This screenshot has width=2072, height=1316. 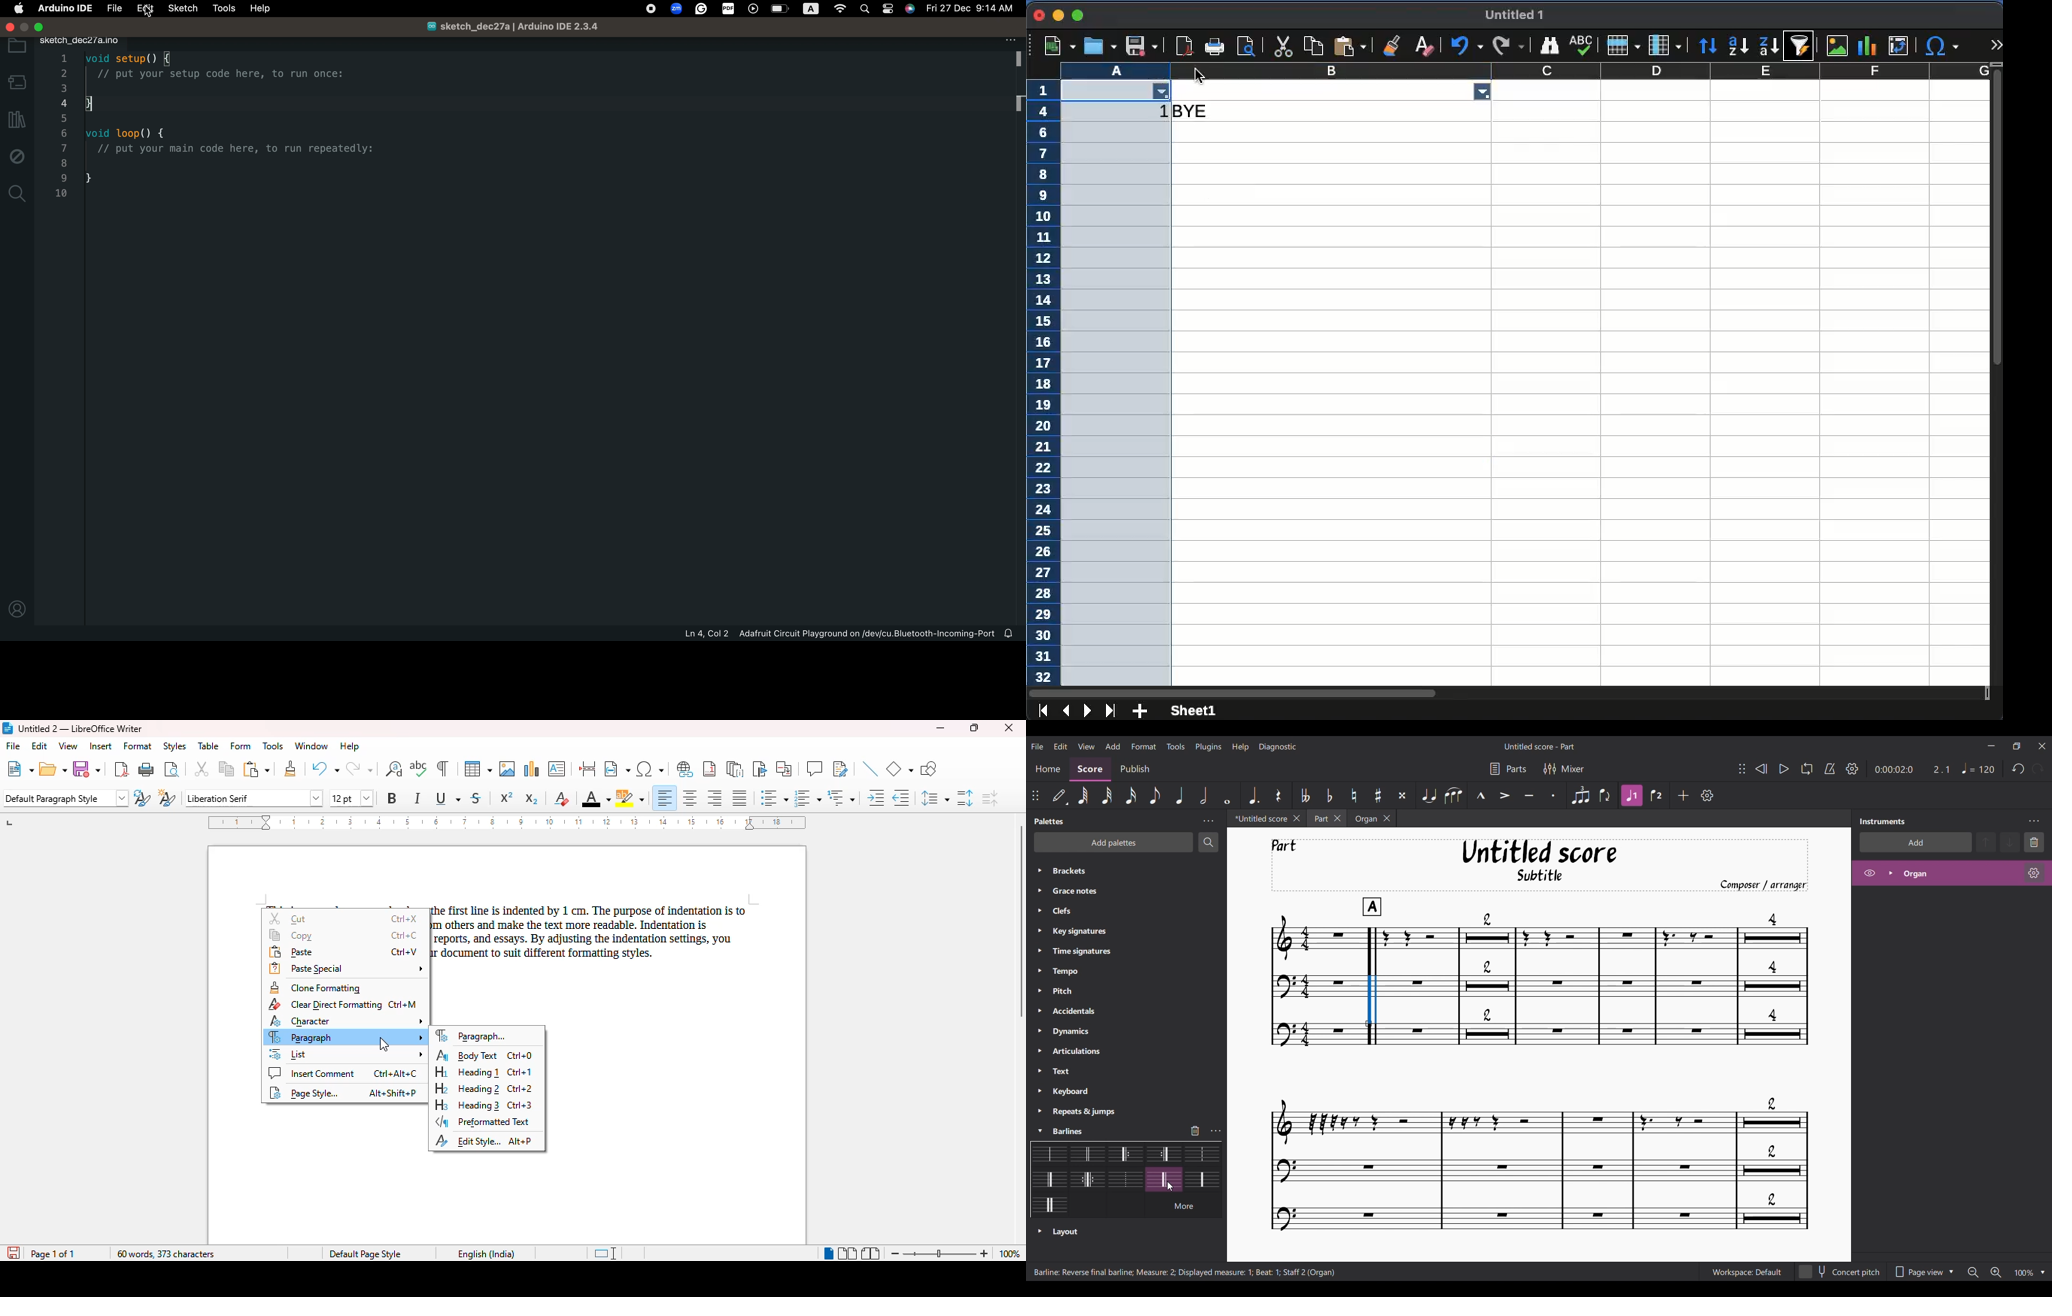 I want to click on filter, so click(x=1163, y=93).